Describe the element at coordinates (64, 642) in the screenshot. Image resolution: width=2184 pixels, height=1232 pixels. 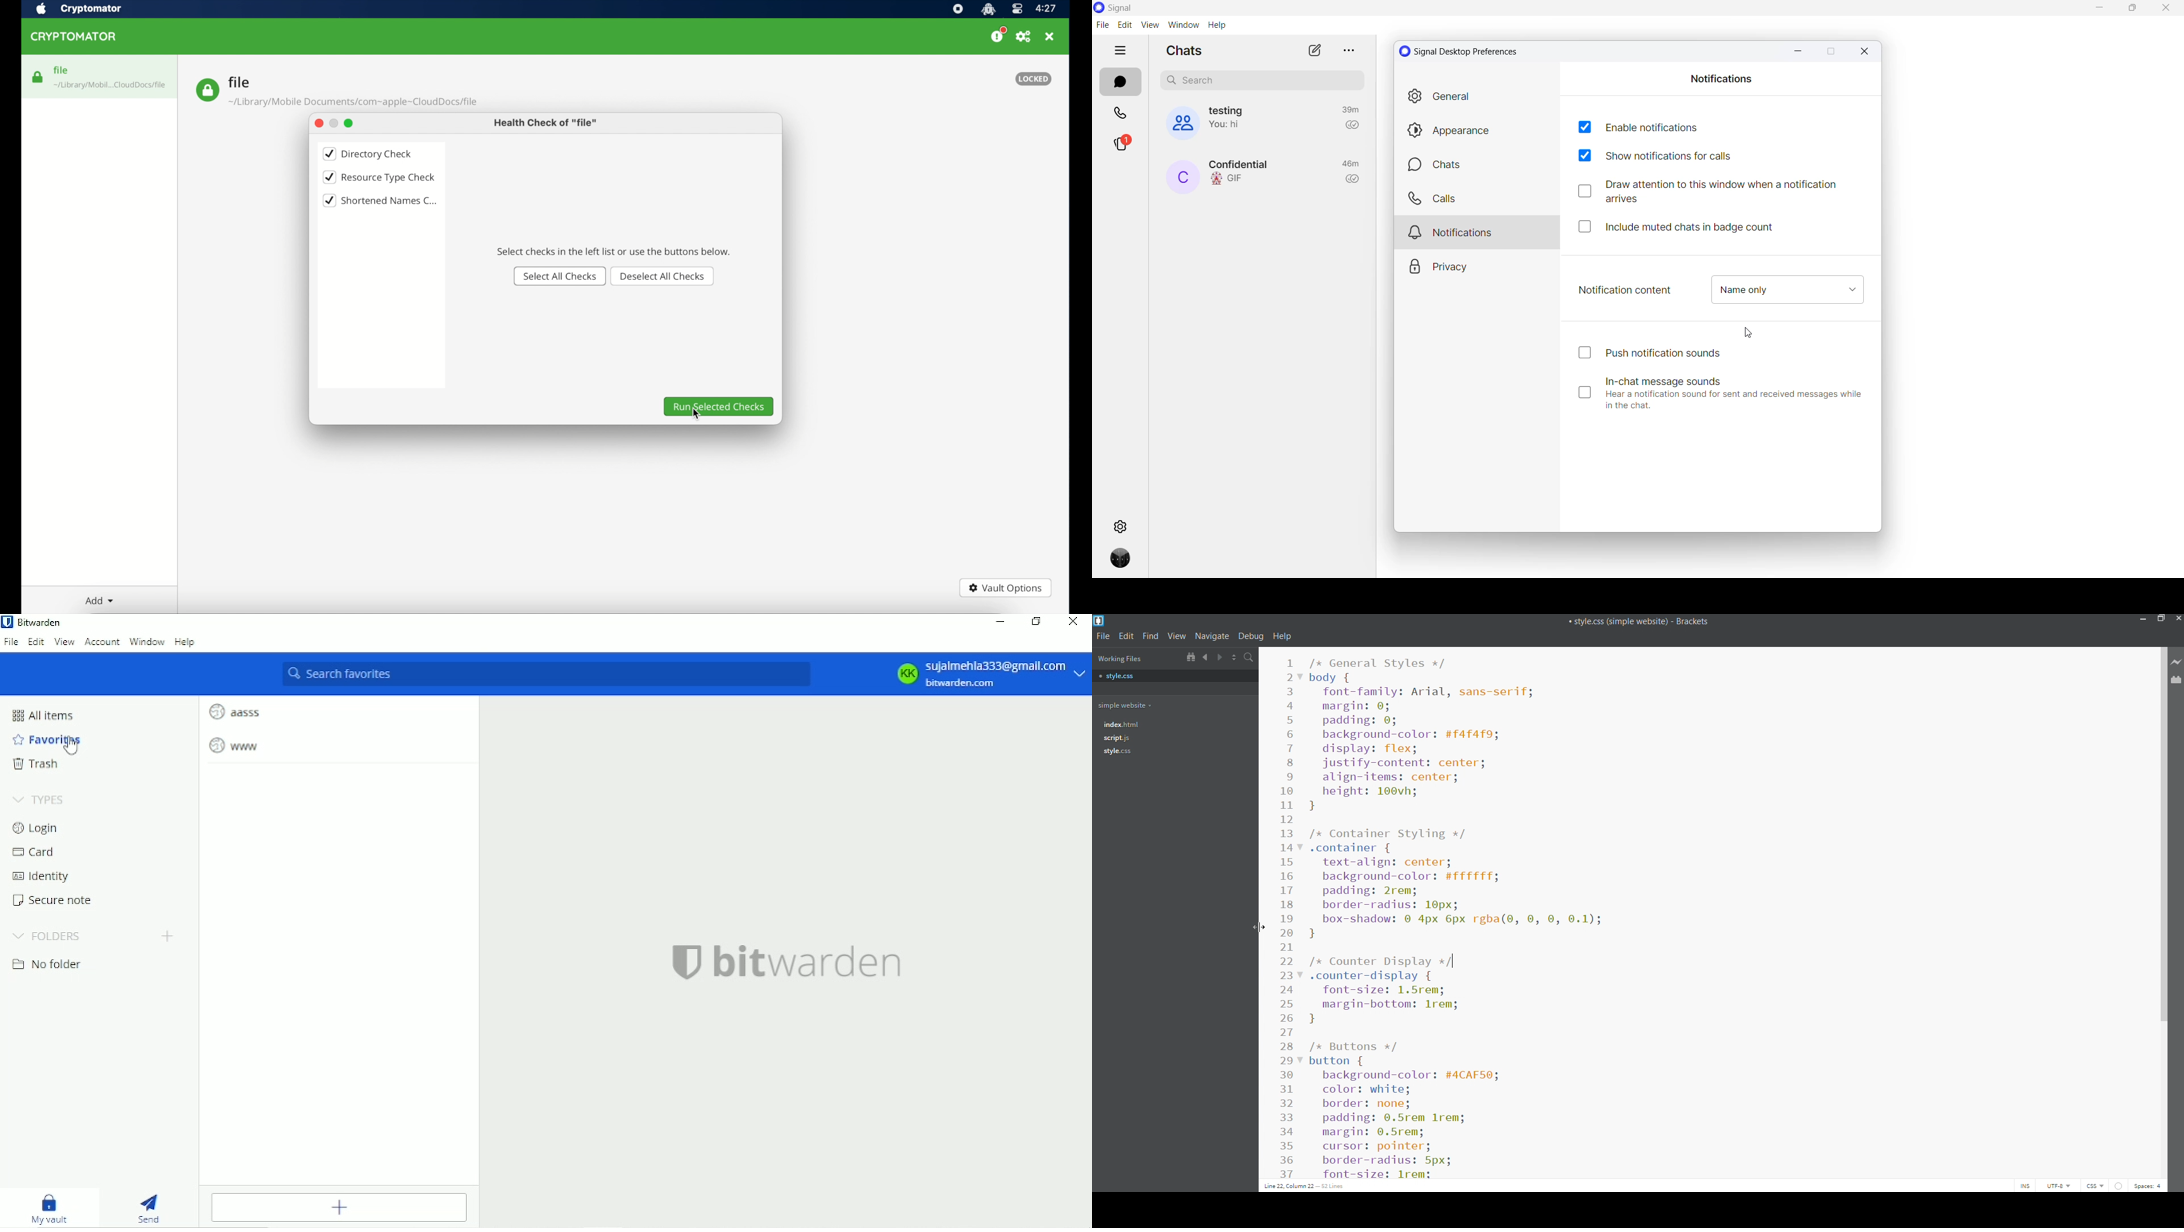
I see `View` at that location.